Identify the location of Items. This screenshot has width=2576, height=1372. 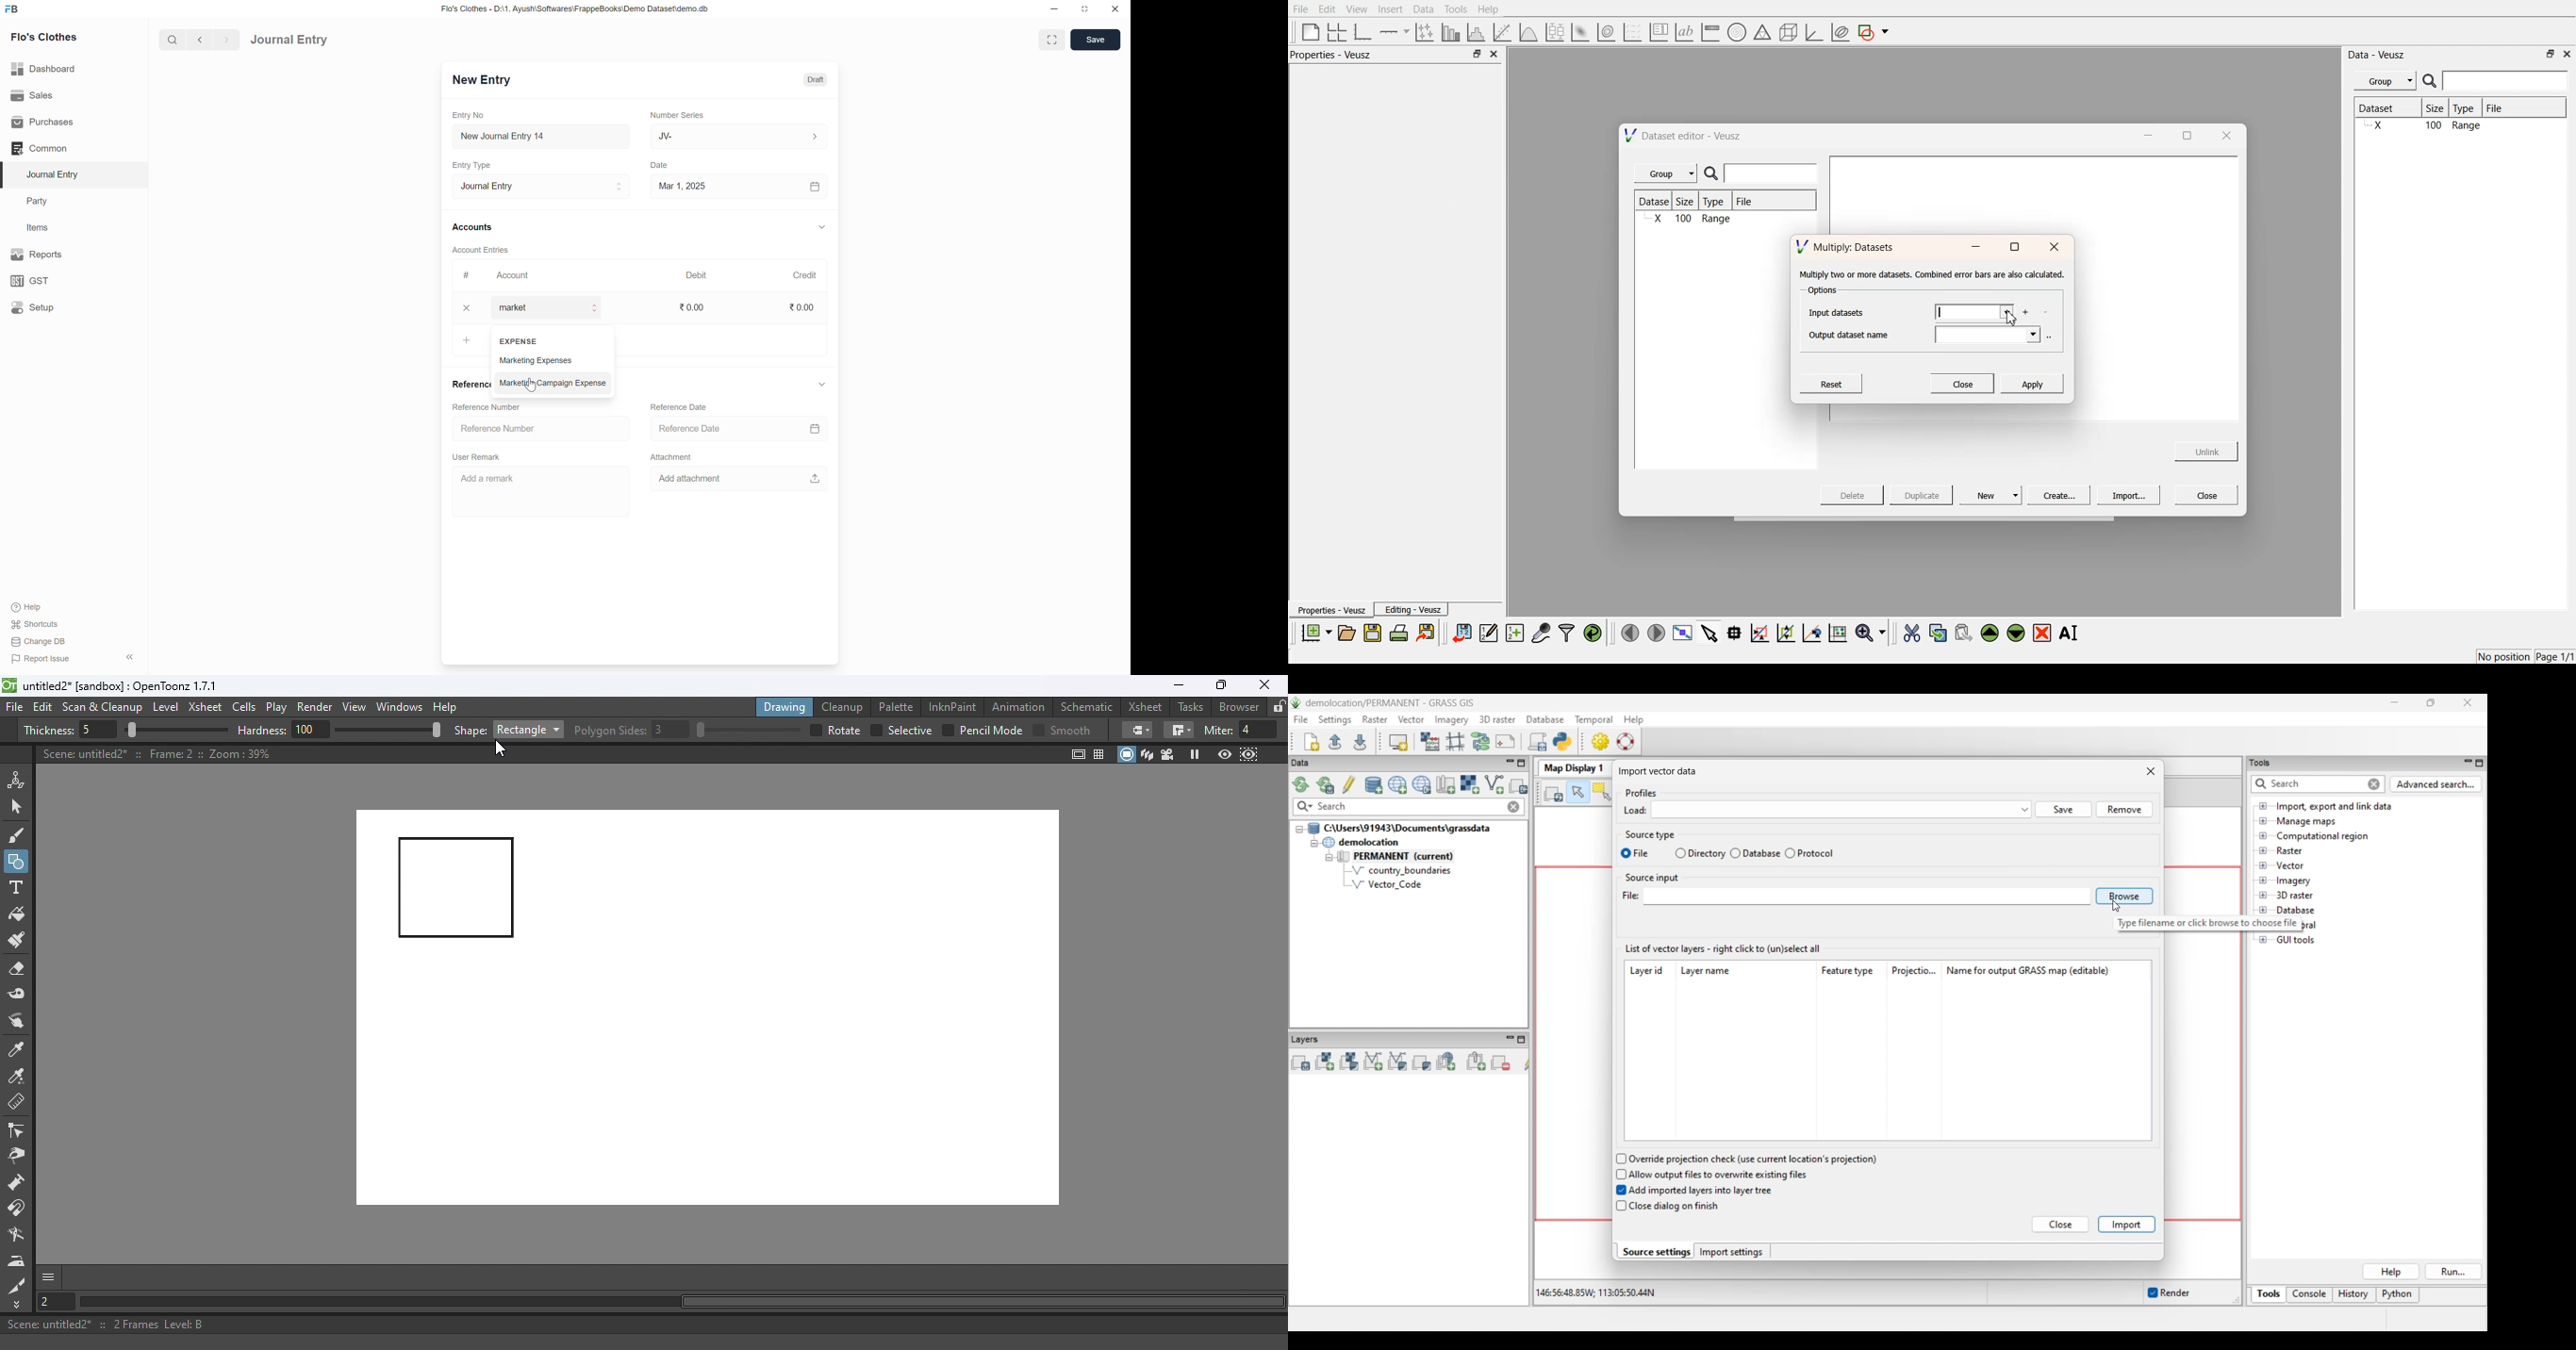
(37, 227).